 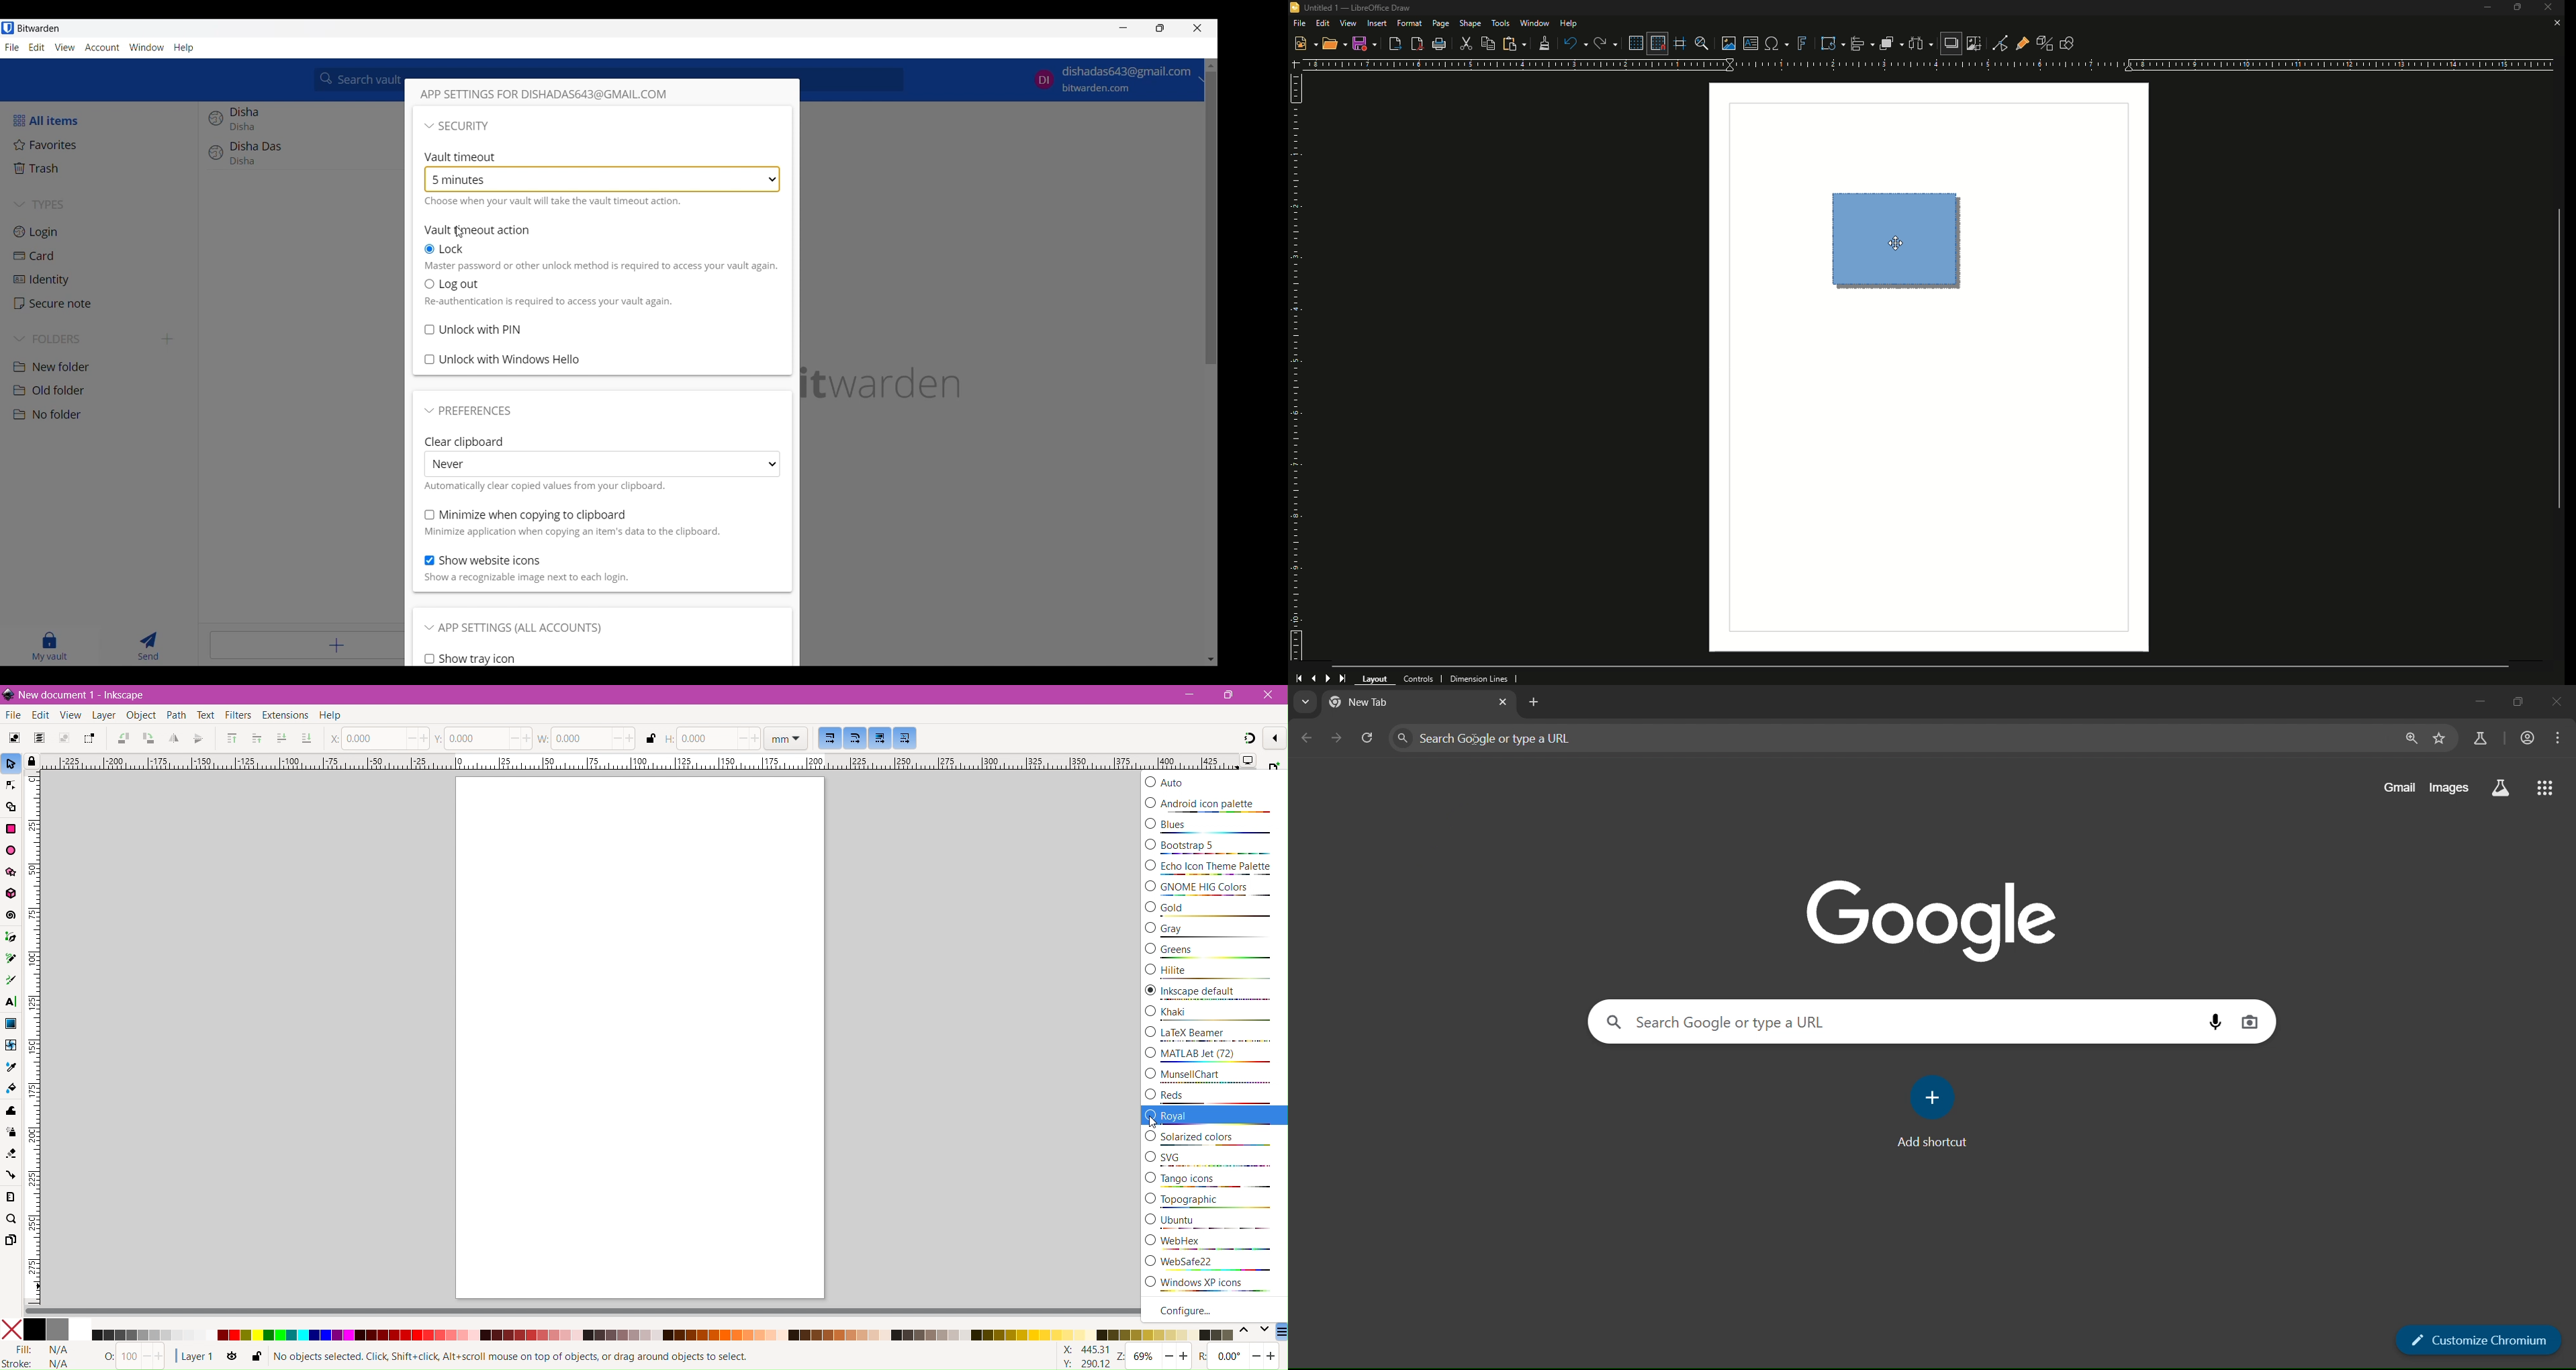 I want to click on File, so click(x=1299, y=23).